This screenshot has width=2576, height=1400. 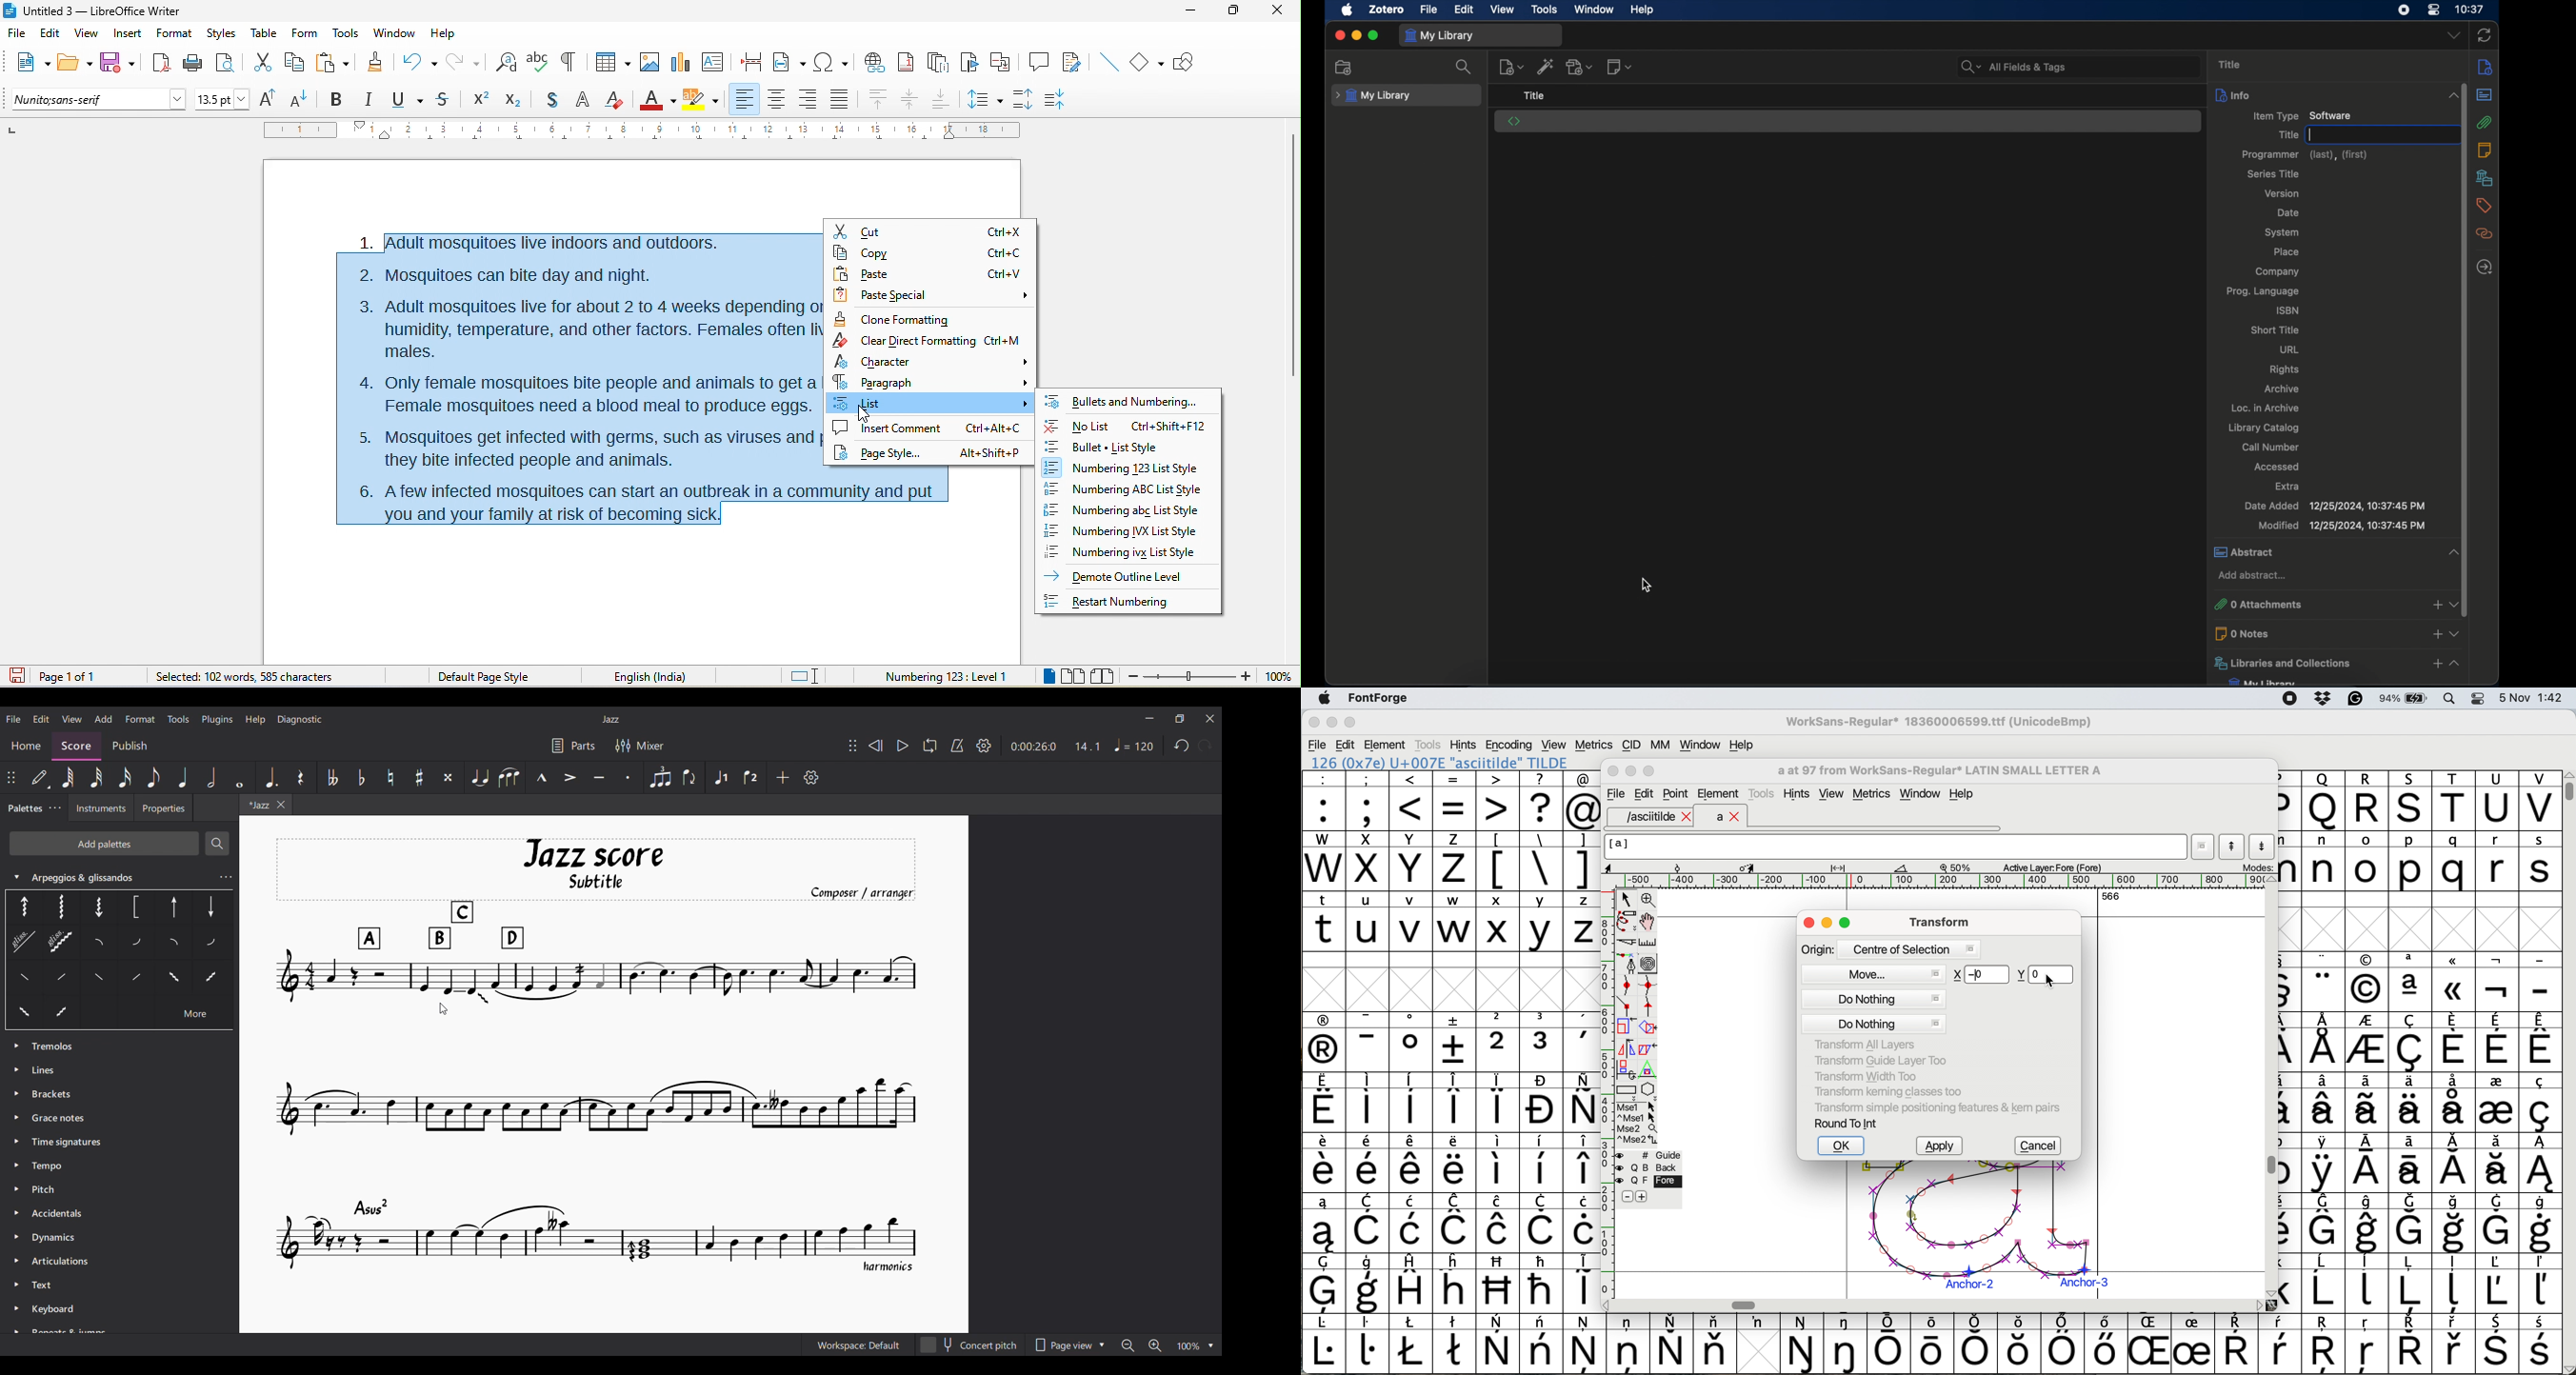 What do you see at coordinates (1134, 745) in the screenshot?
I see `Tempo` at bounding box center [1134, 745].